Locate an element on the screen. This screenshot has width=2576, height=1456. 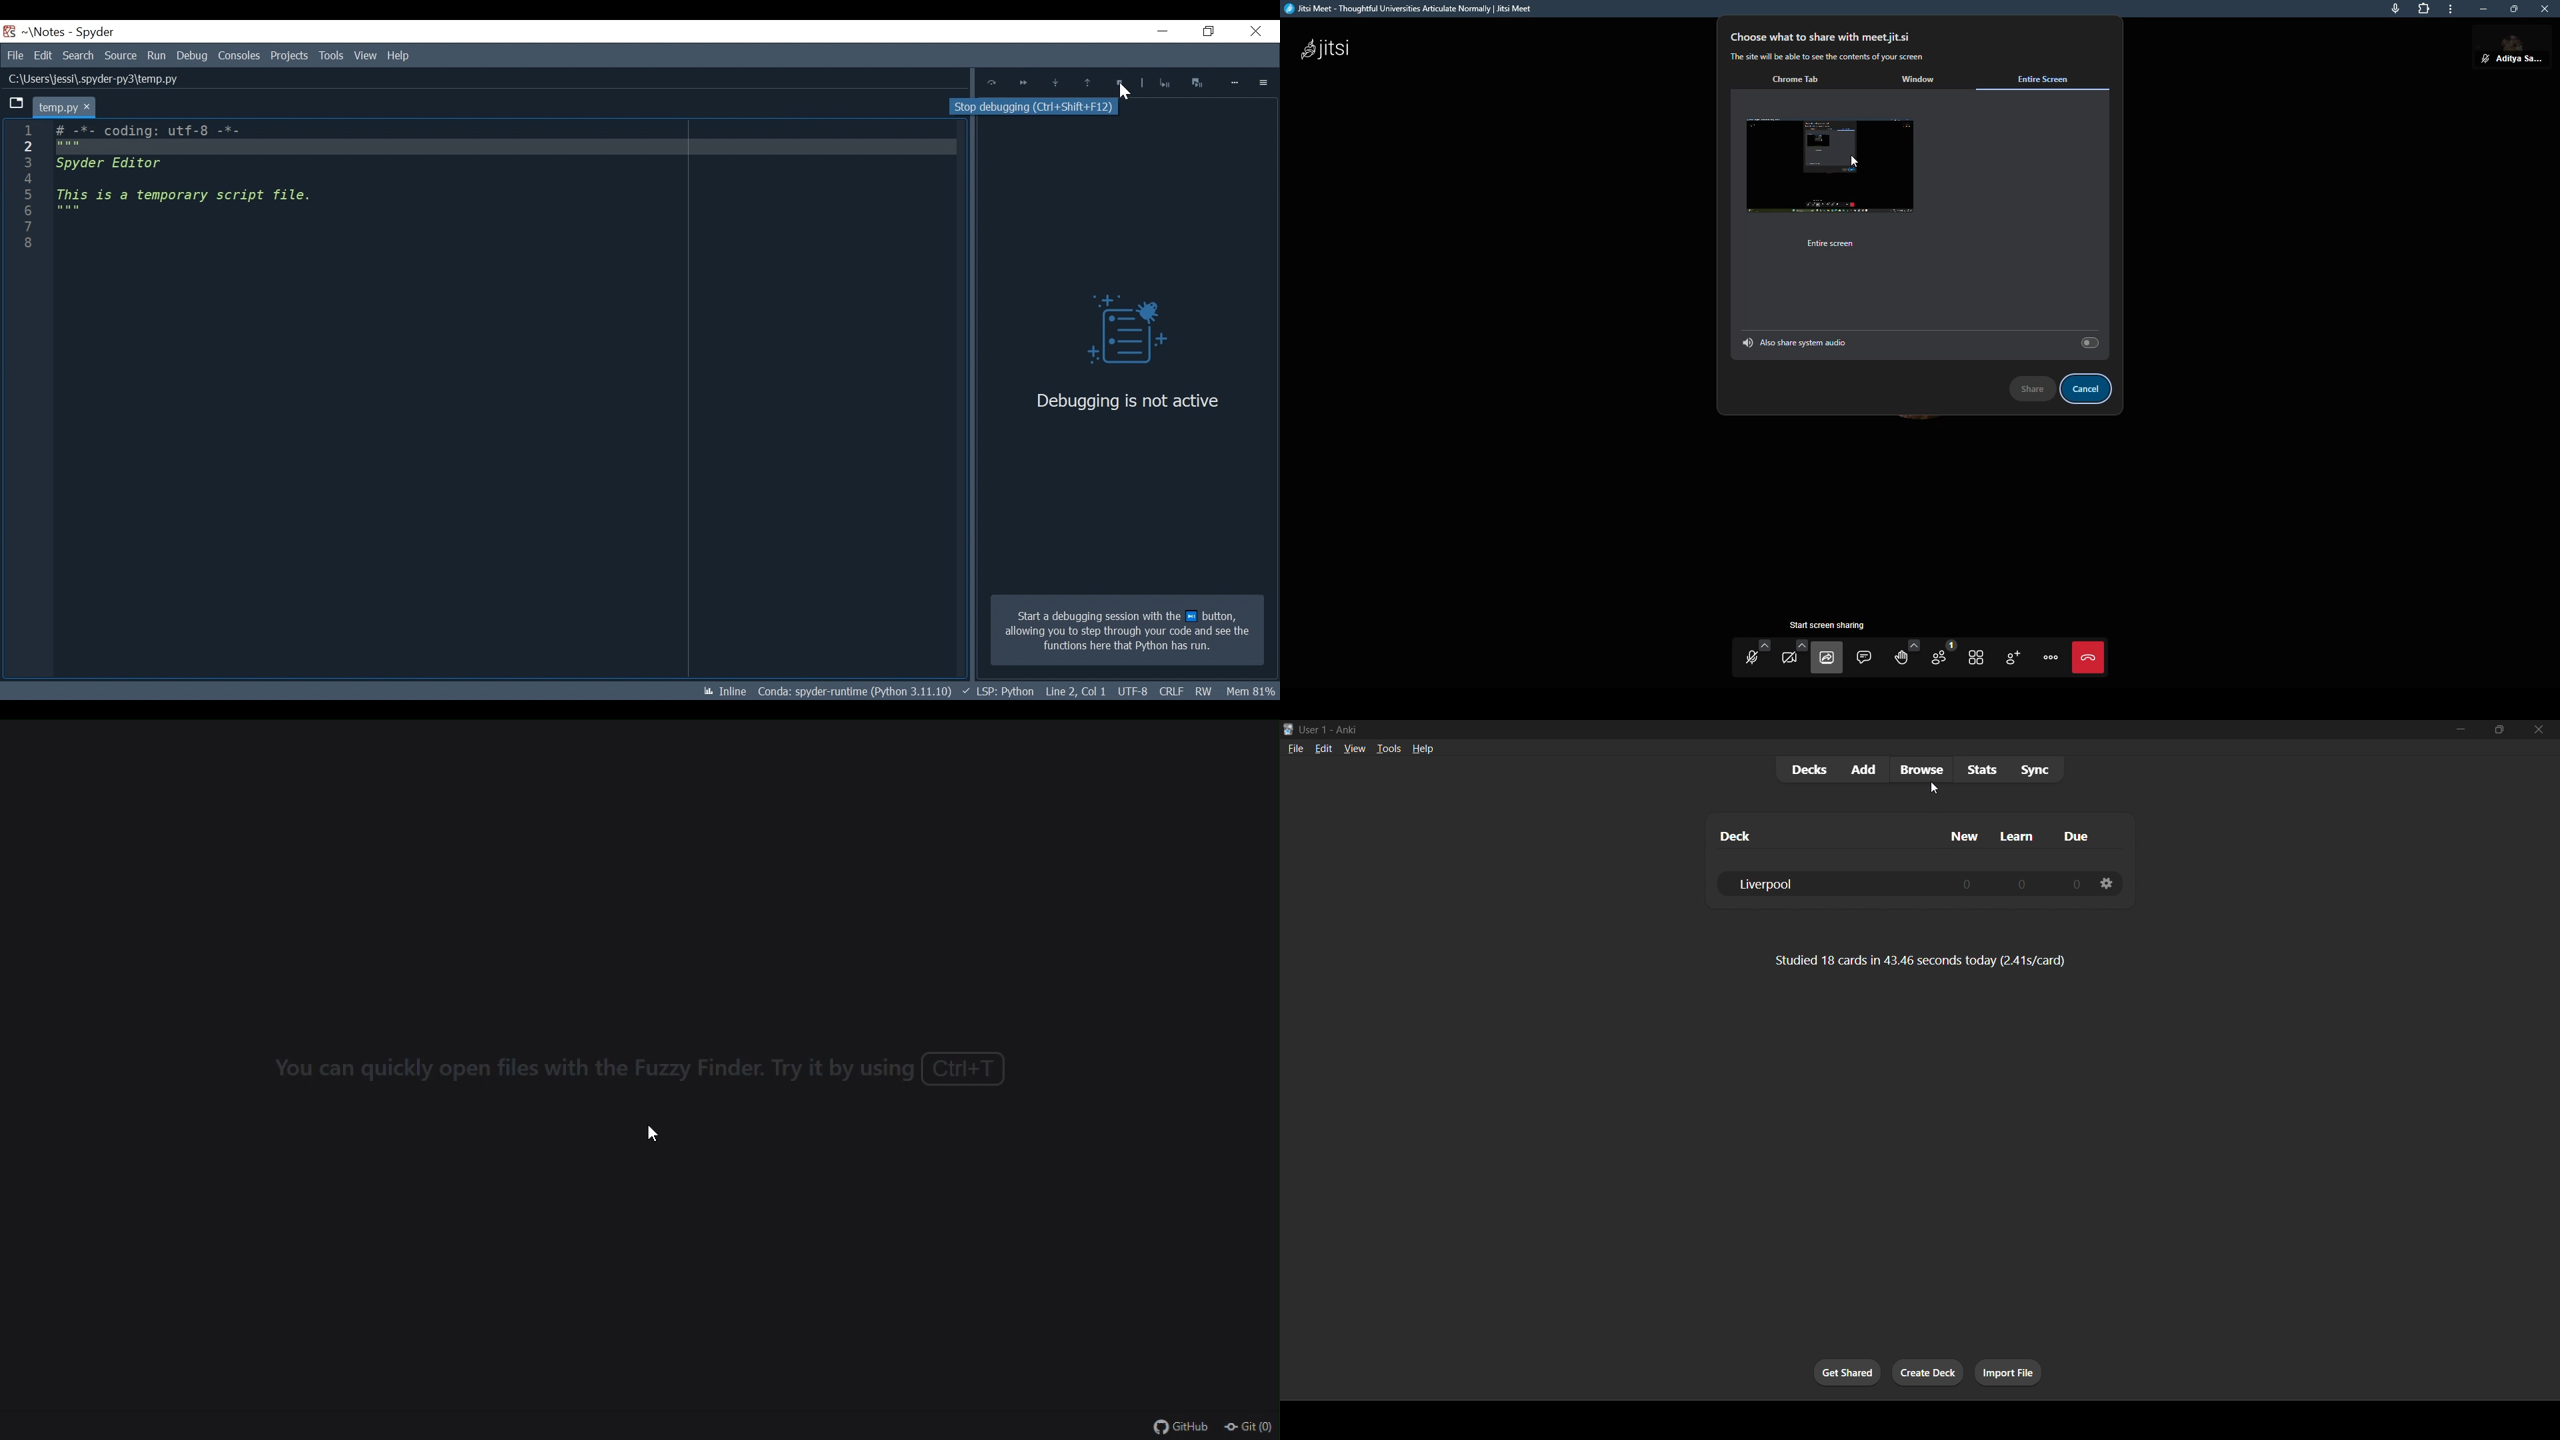
maximize is located at coordinates (2512, 11).